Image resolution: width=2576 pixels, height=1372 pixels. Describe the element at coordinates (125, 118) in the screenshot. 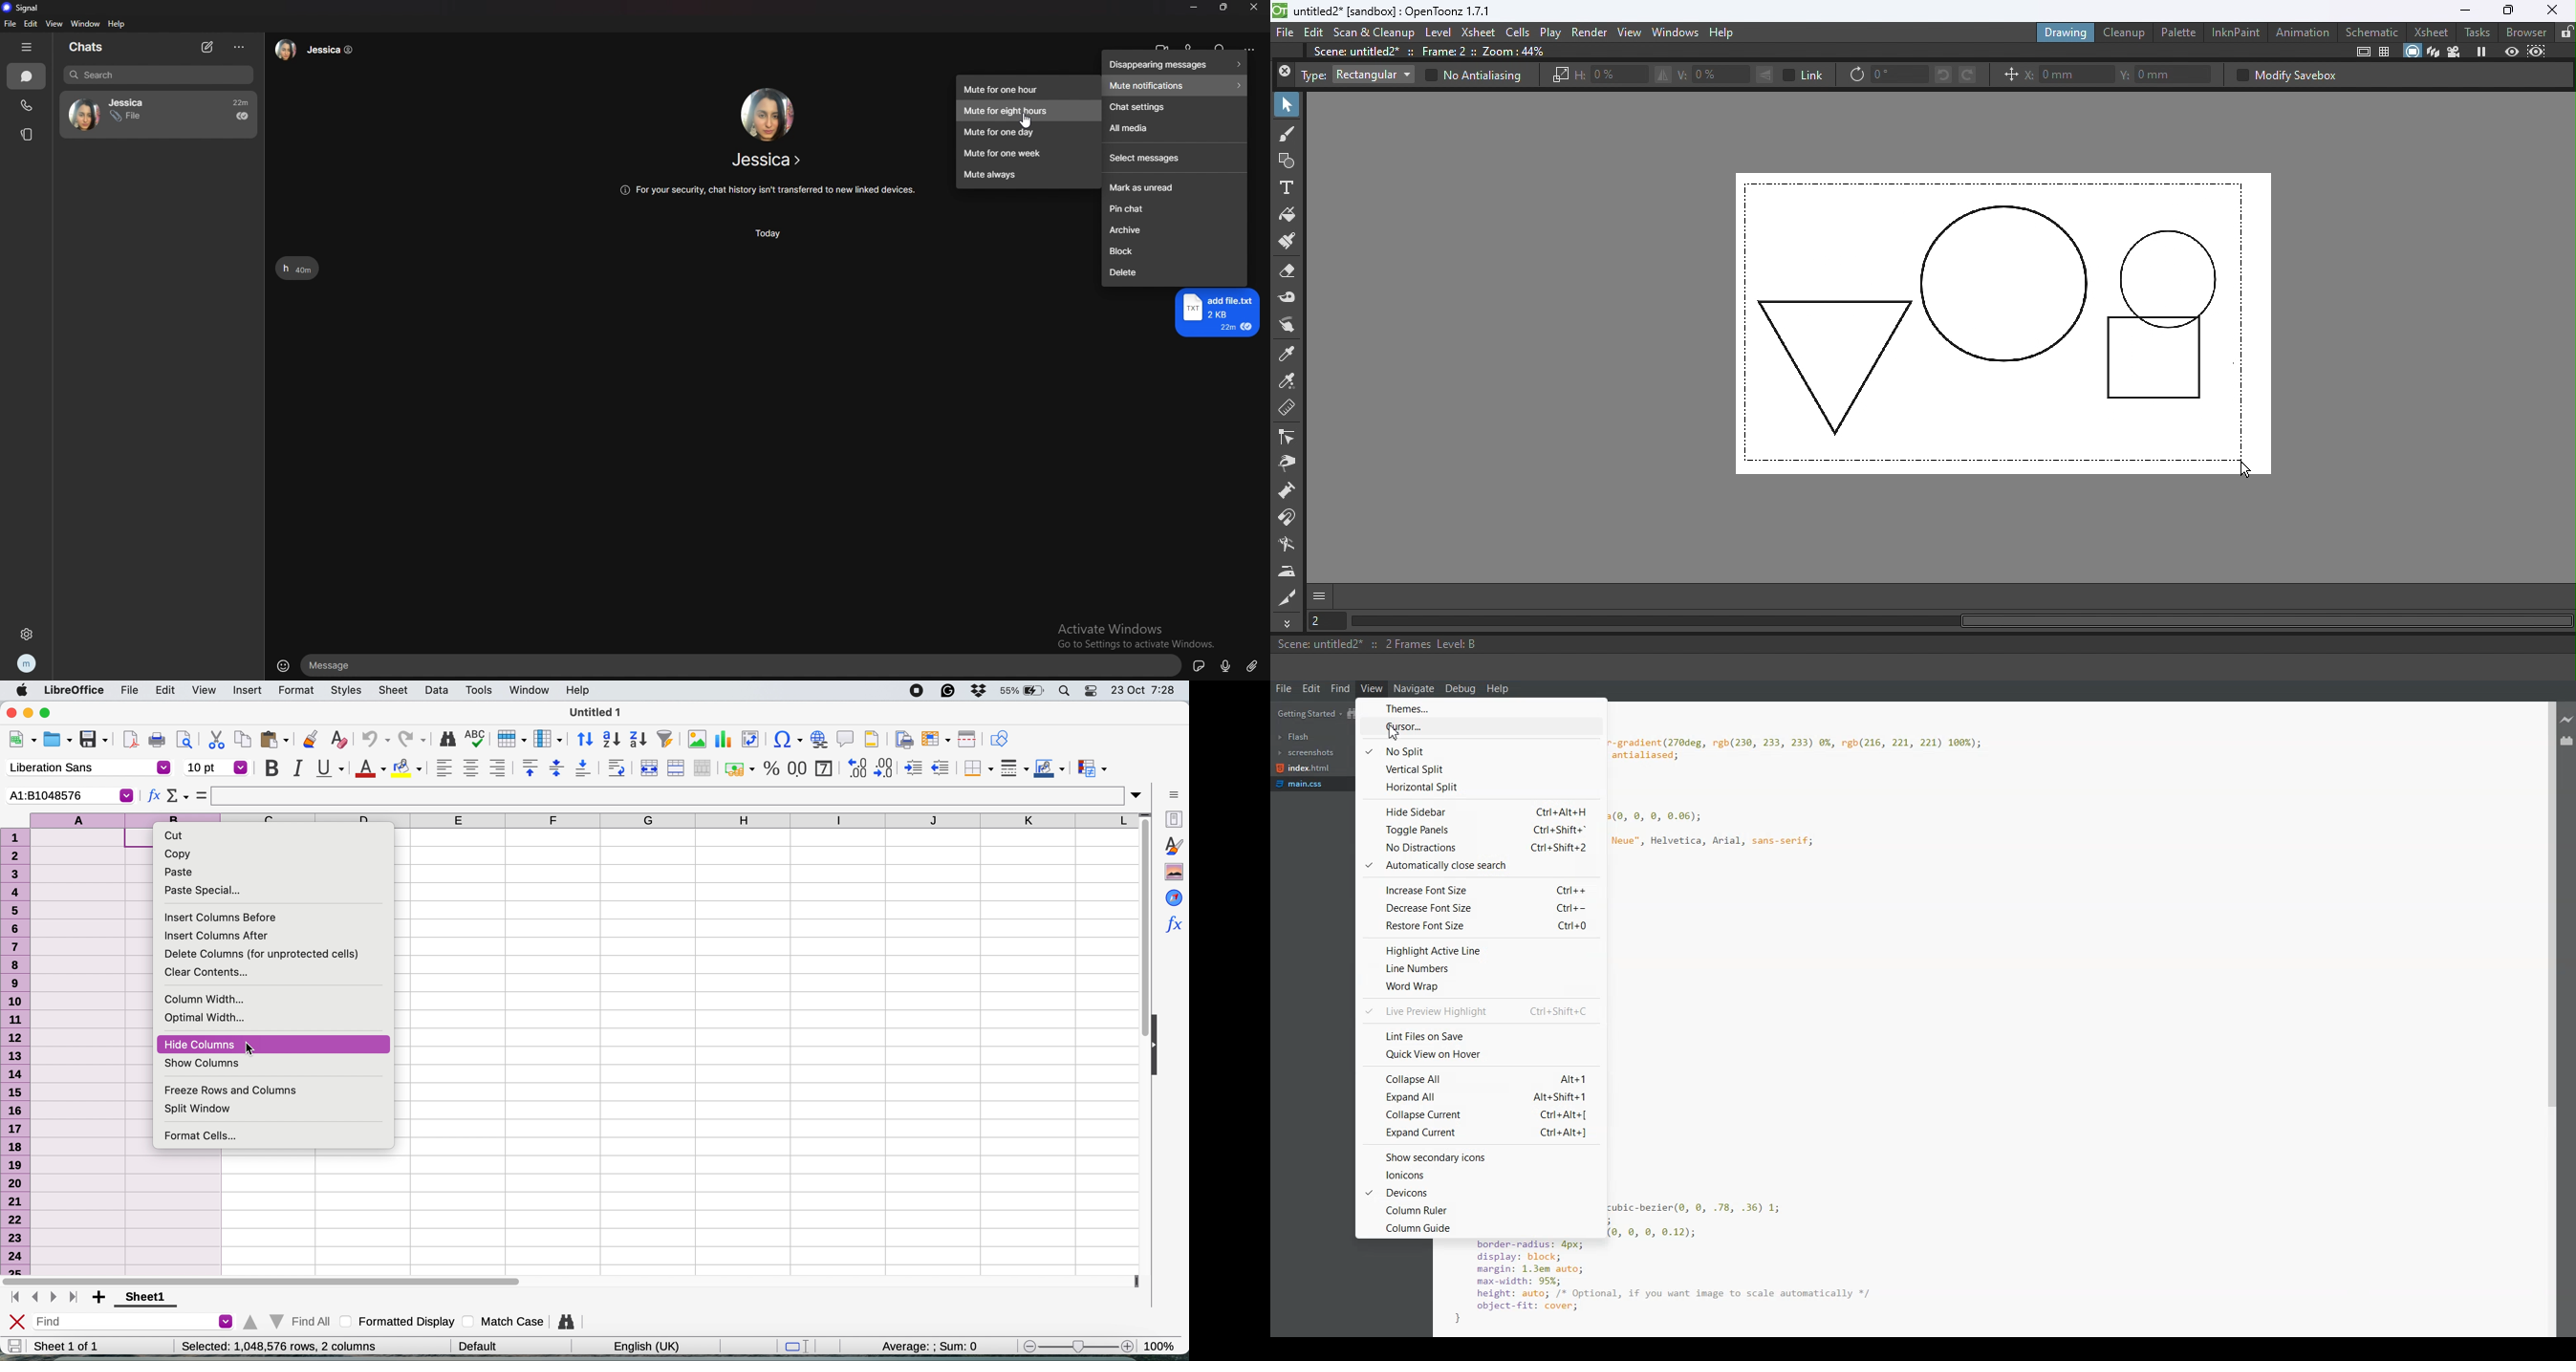

I see `File` at that location.